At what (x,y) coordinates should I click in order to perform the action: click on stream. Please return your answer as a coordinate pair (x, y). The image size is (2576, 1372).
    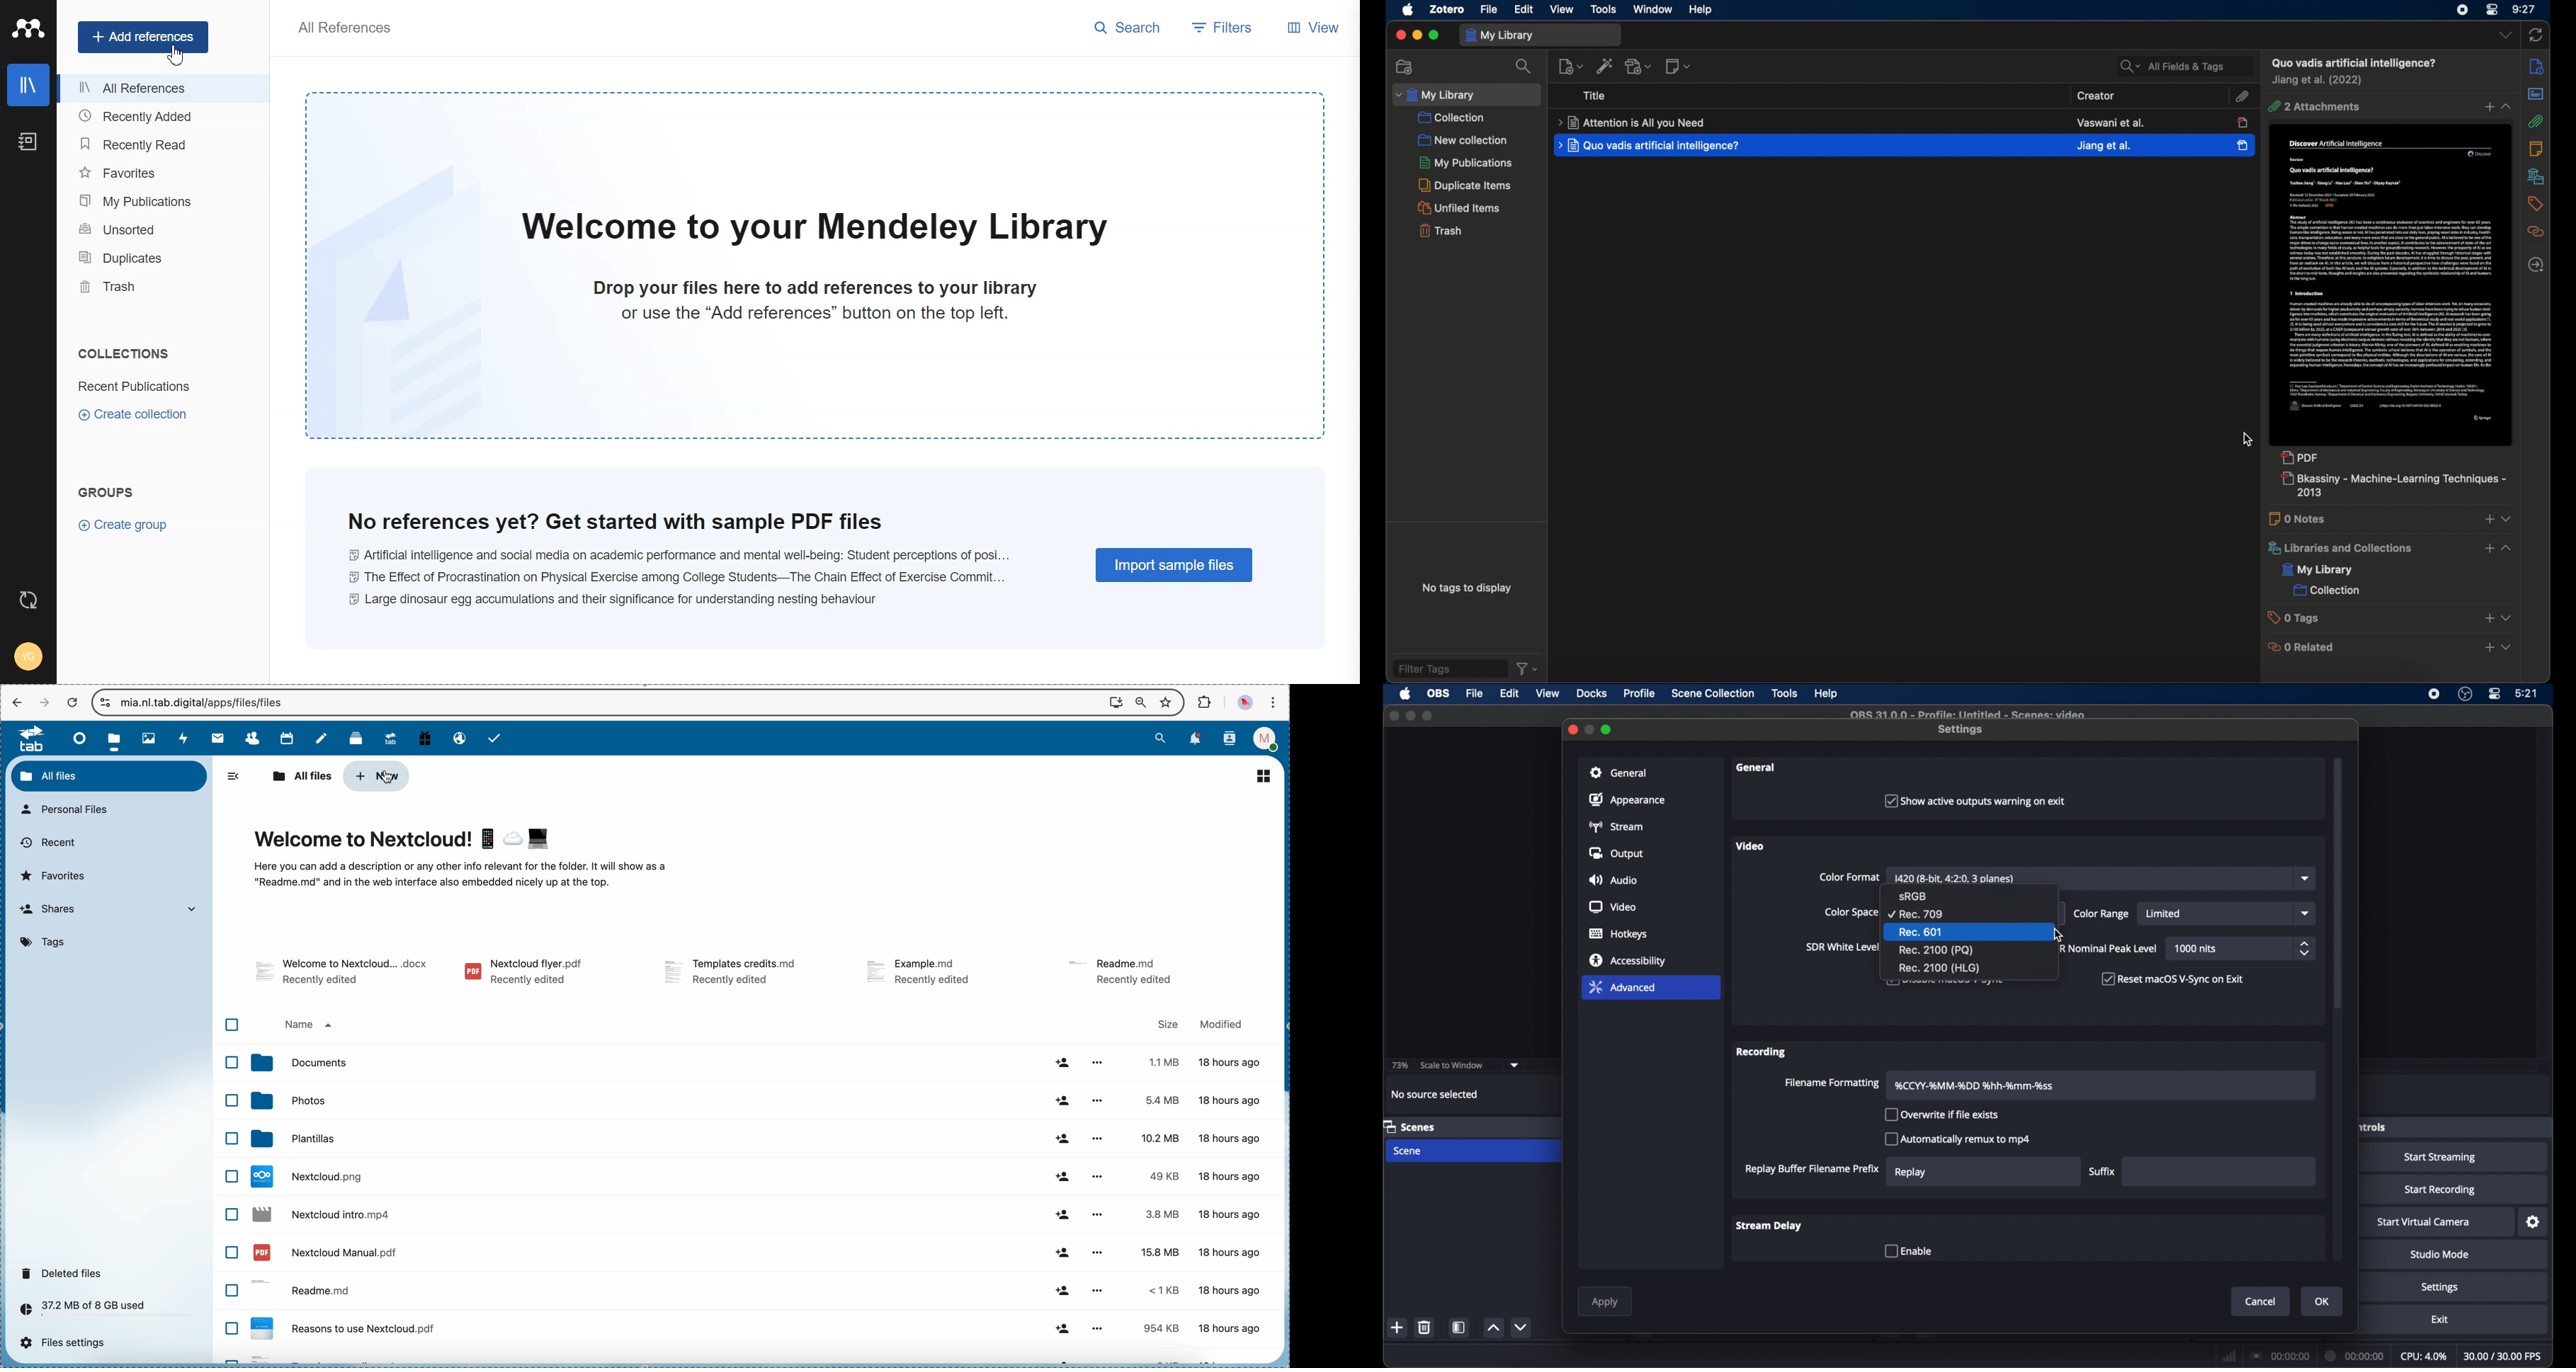
    Looking at the image, I should click on (1618, 826).